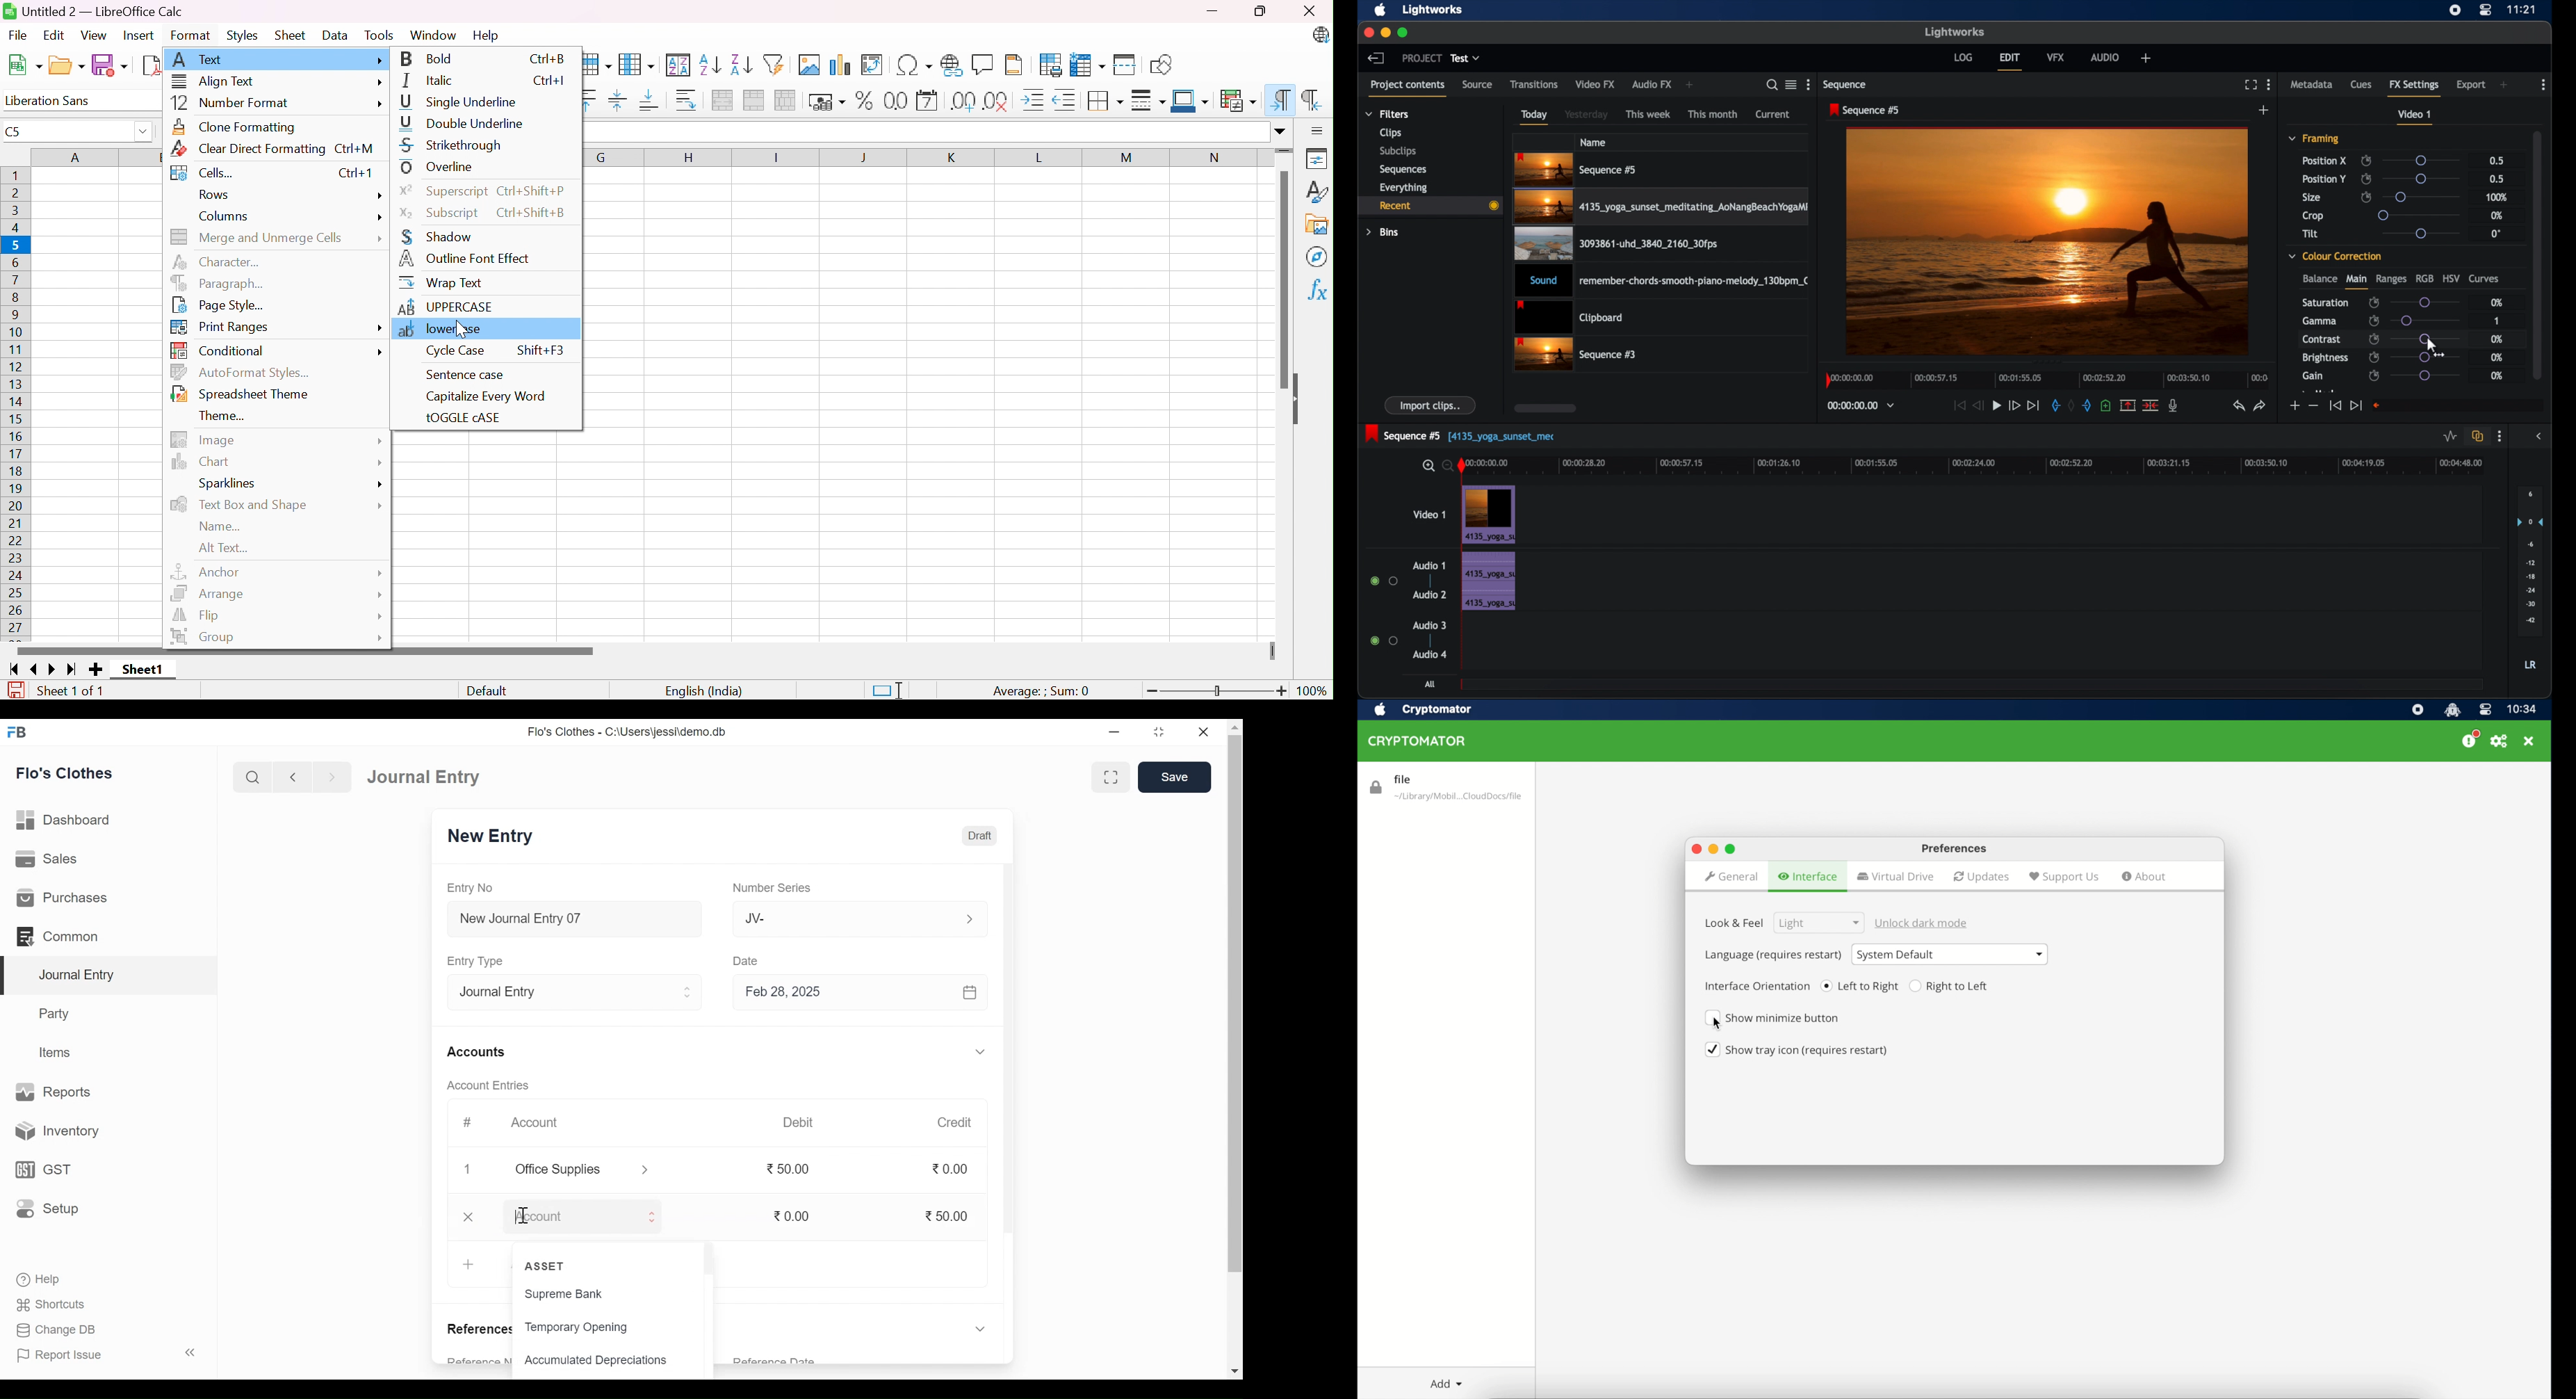  I want to click on Outline Font Effect, so click(464, 259).